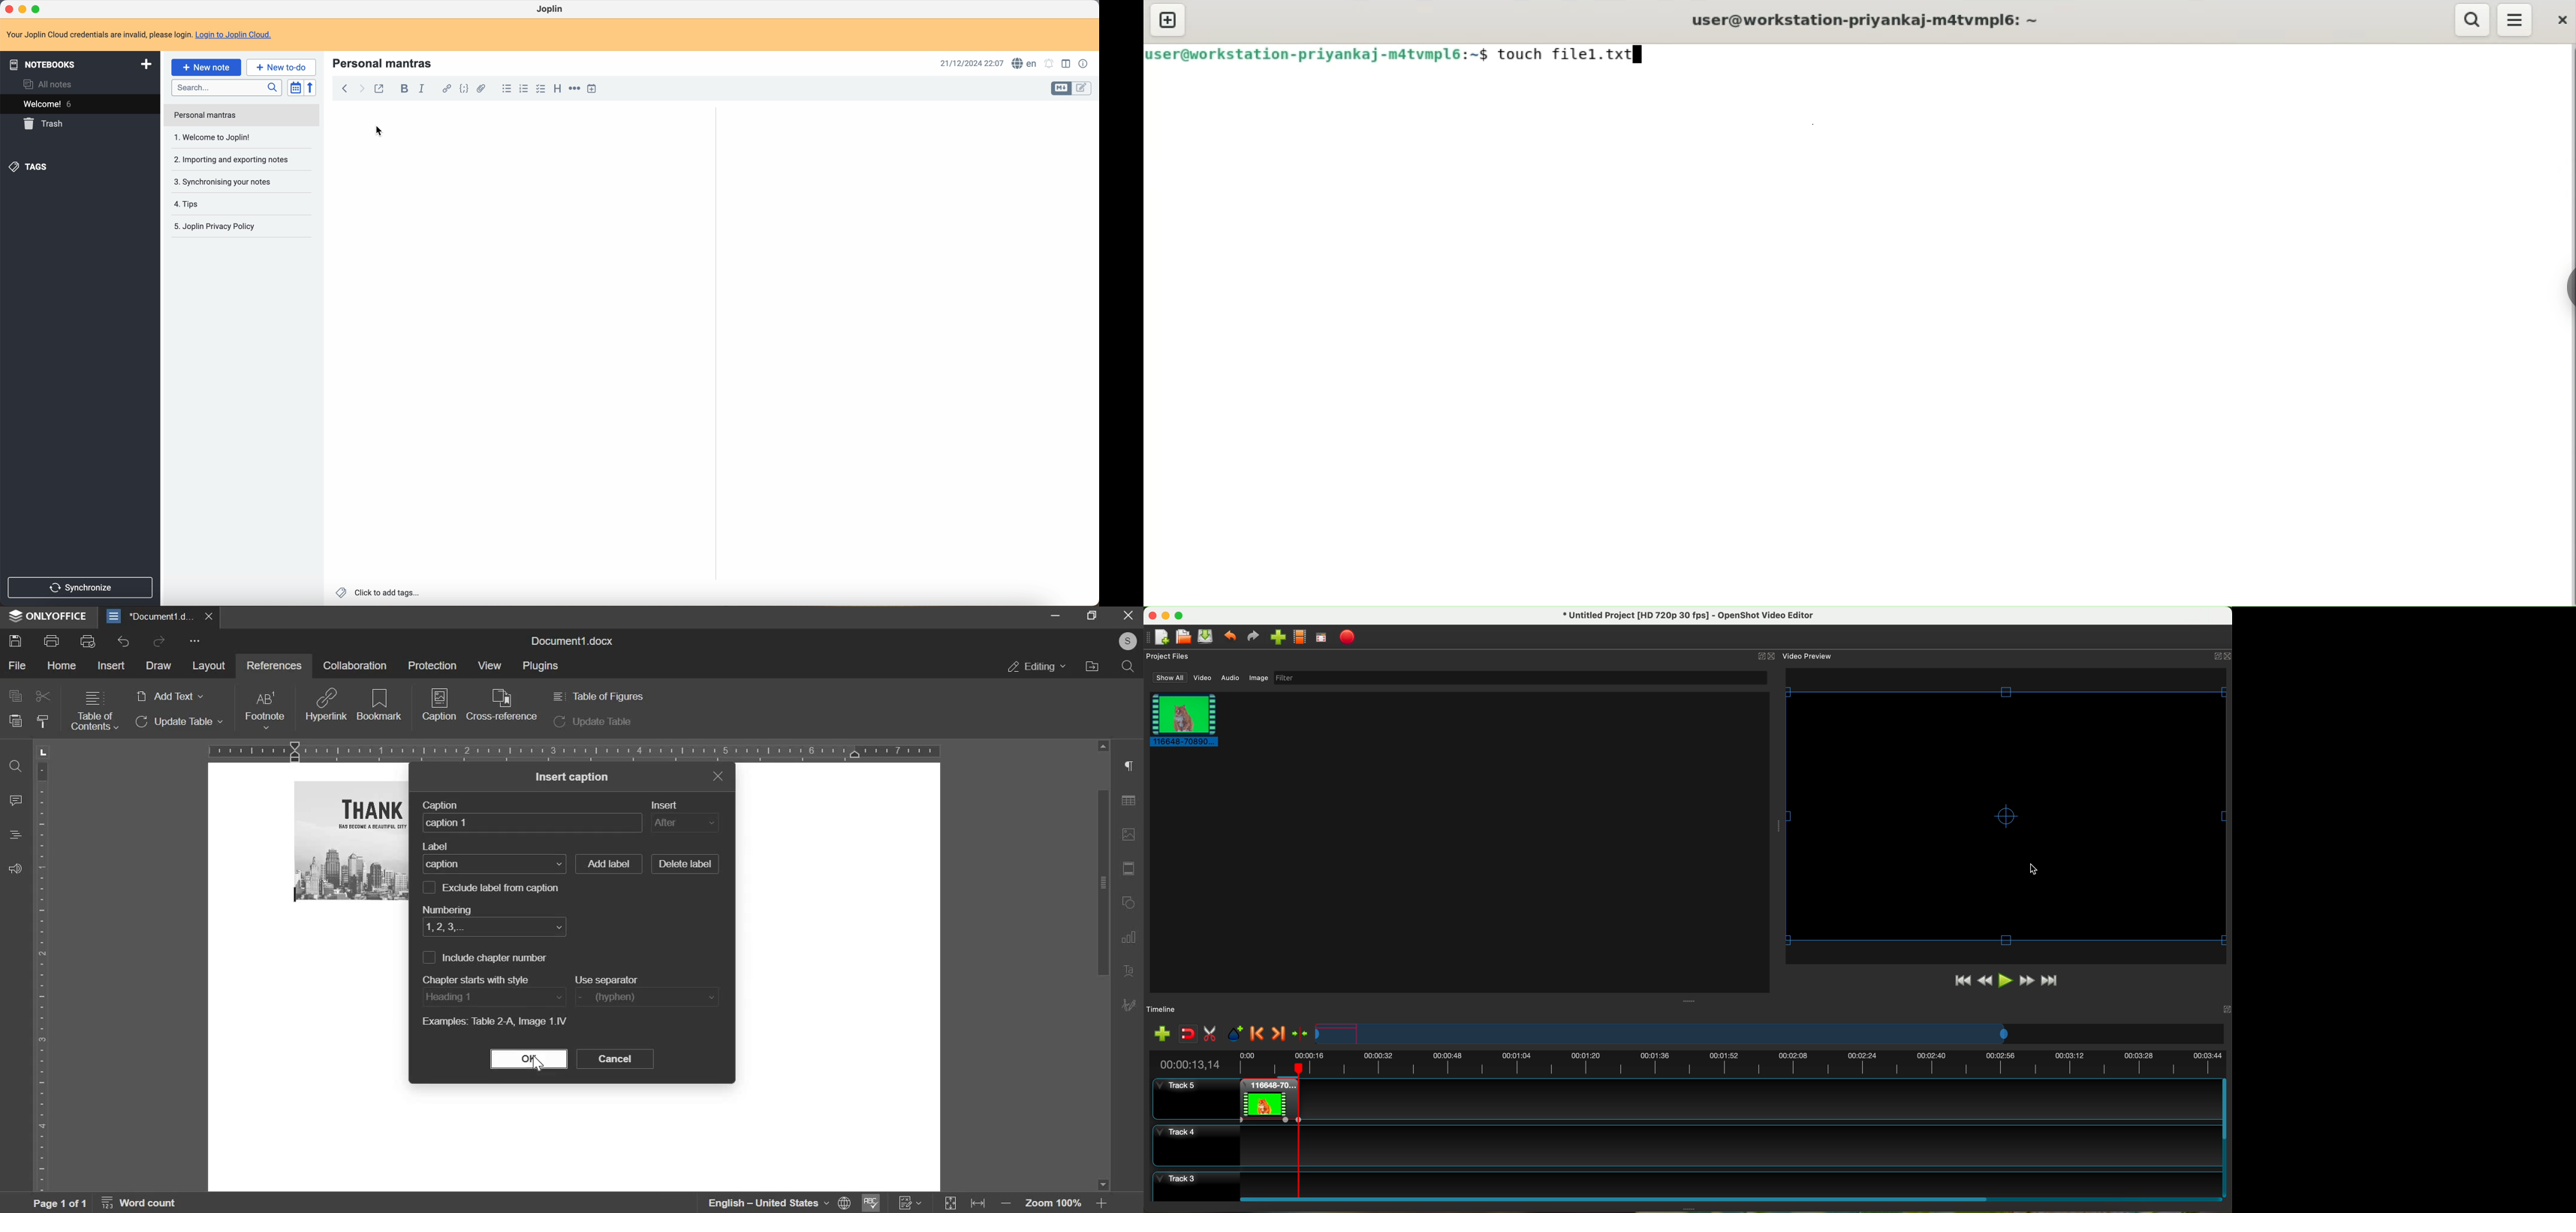 The height and width of the screenshot is (1232, 2576). Describe the element at coordinates (1092, 666) in the screenshot. I see `file location` at that location.